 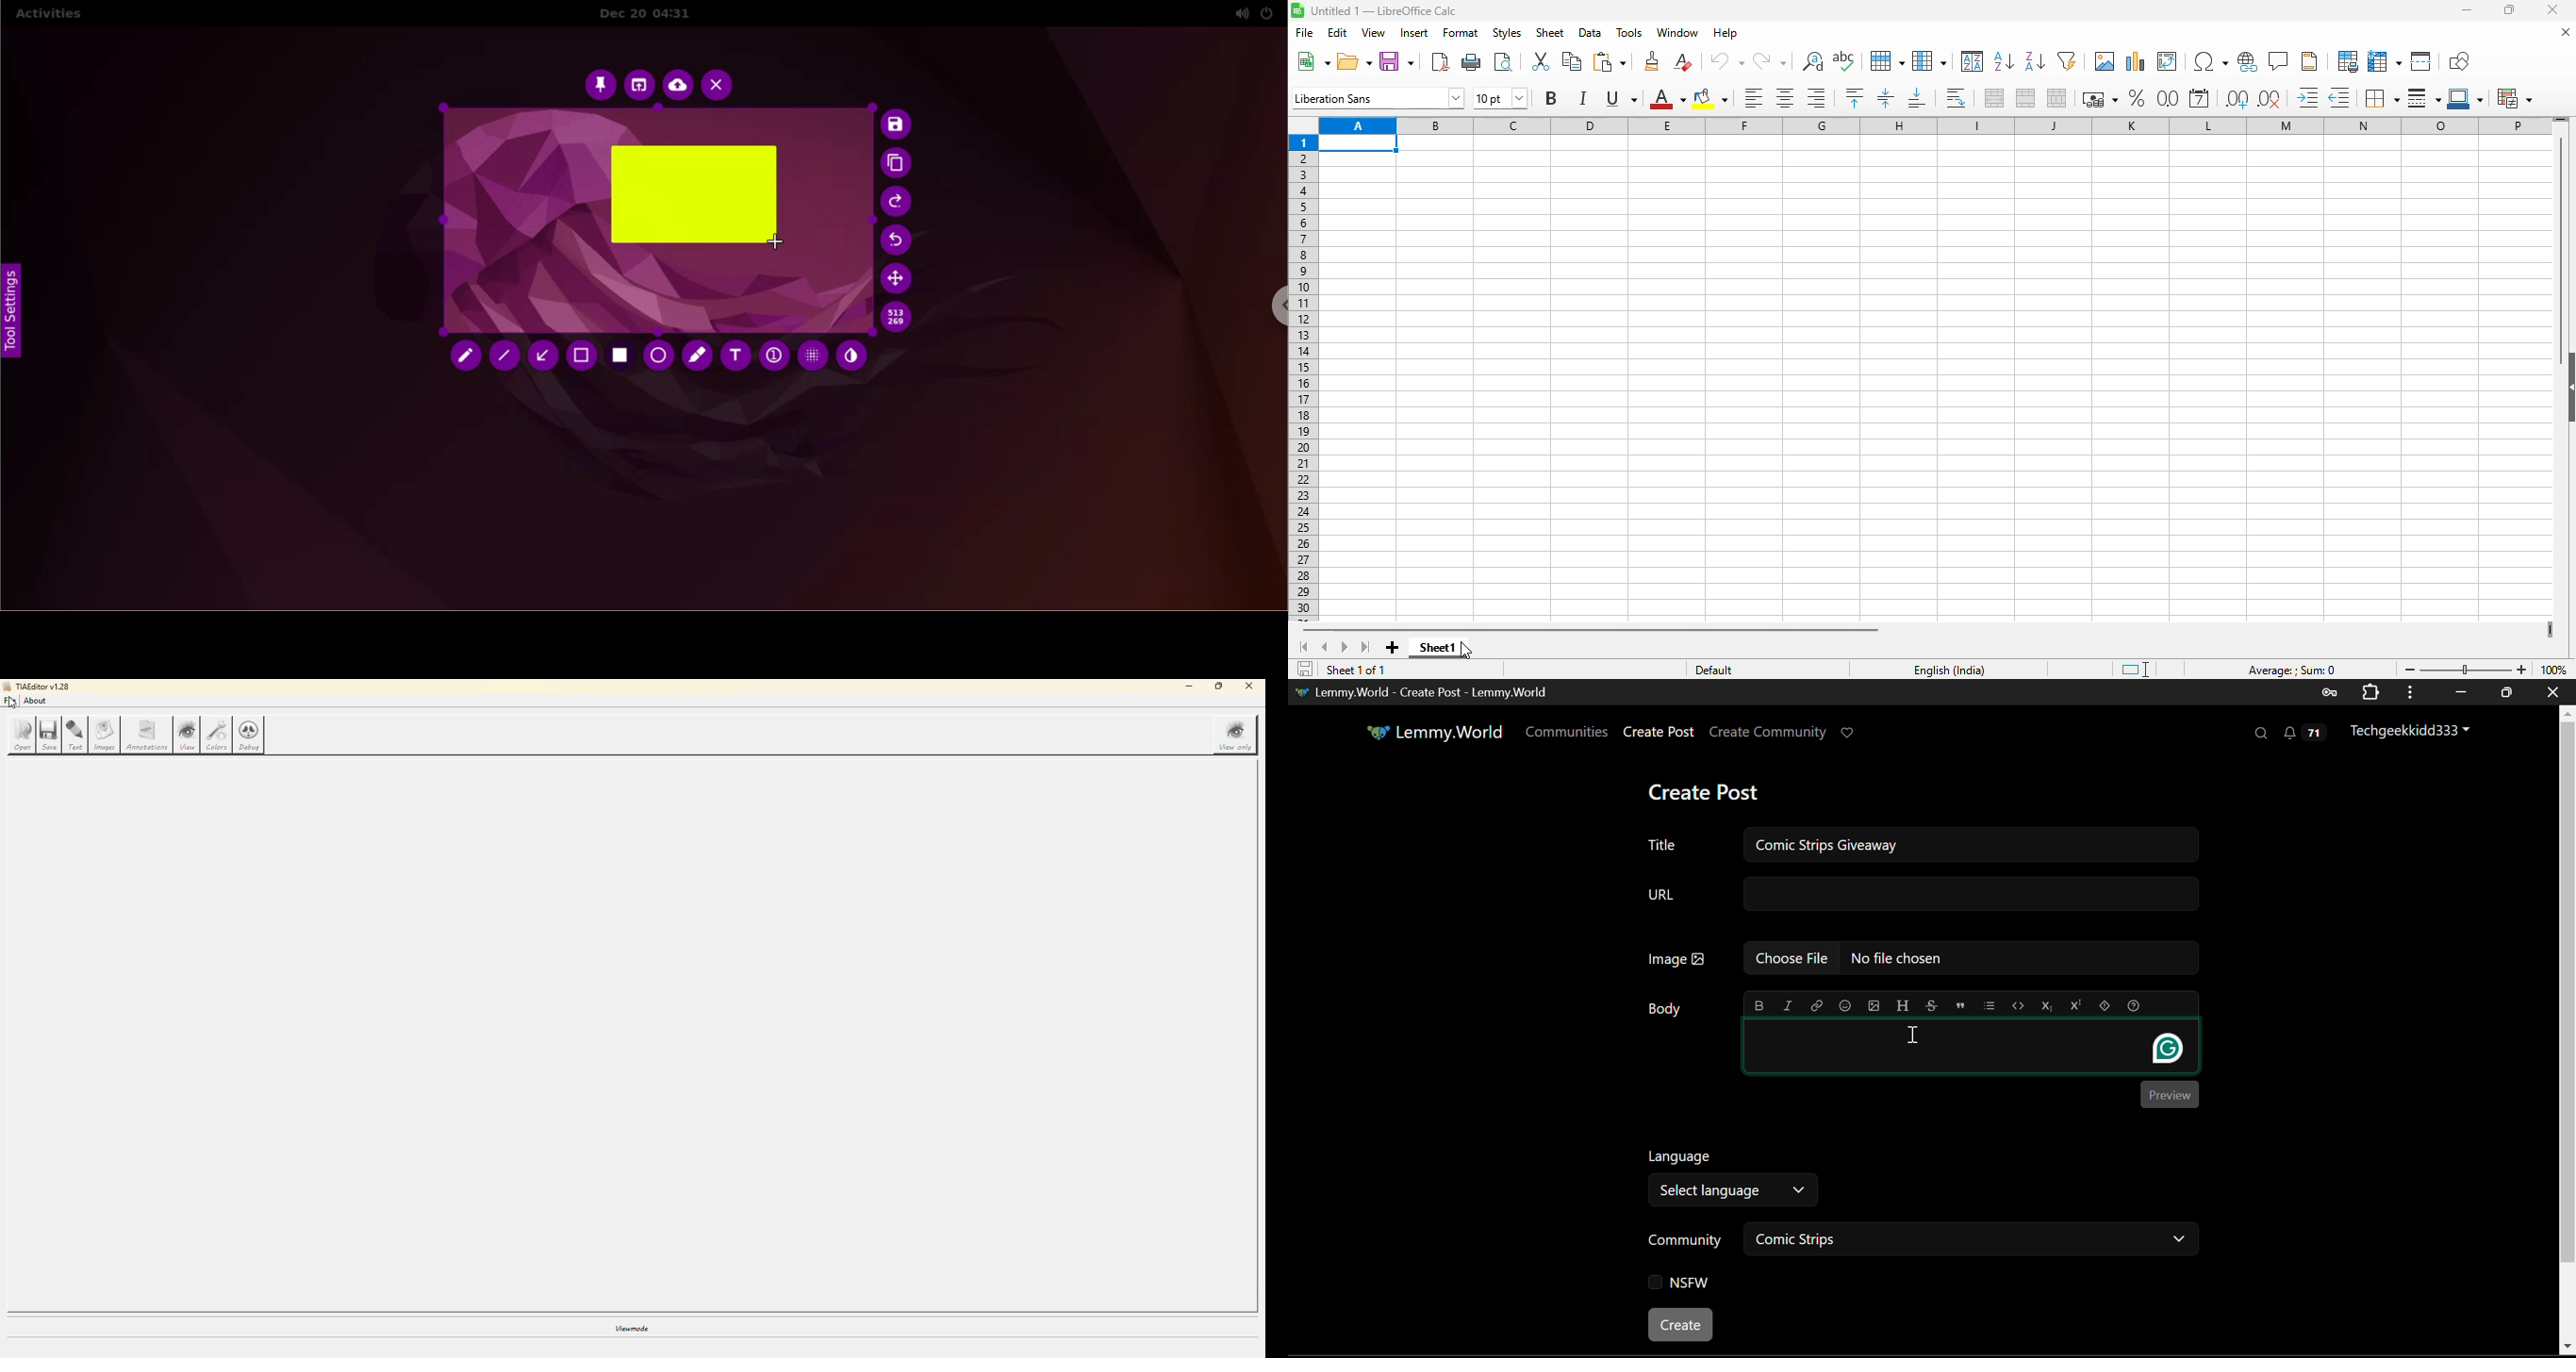 I want to click on format, so click(x=1461, y=33).